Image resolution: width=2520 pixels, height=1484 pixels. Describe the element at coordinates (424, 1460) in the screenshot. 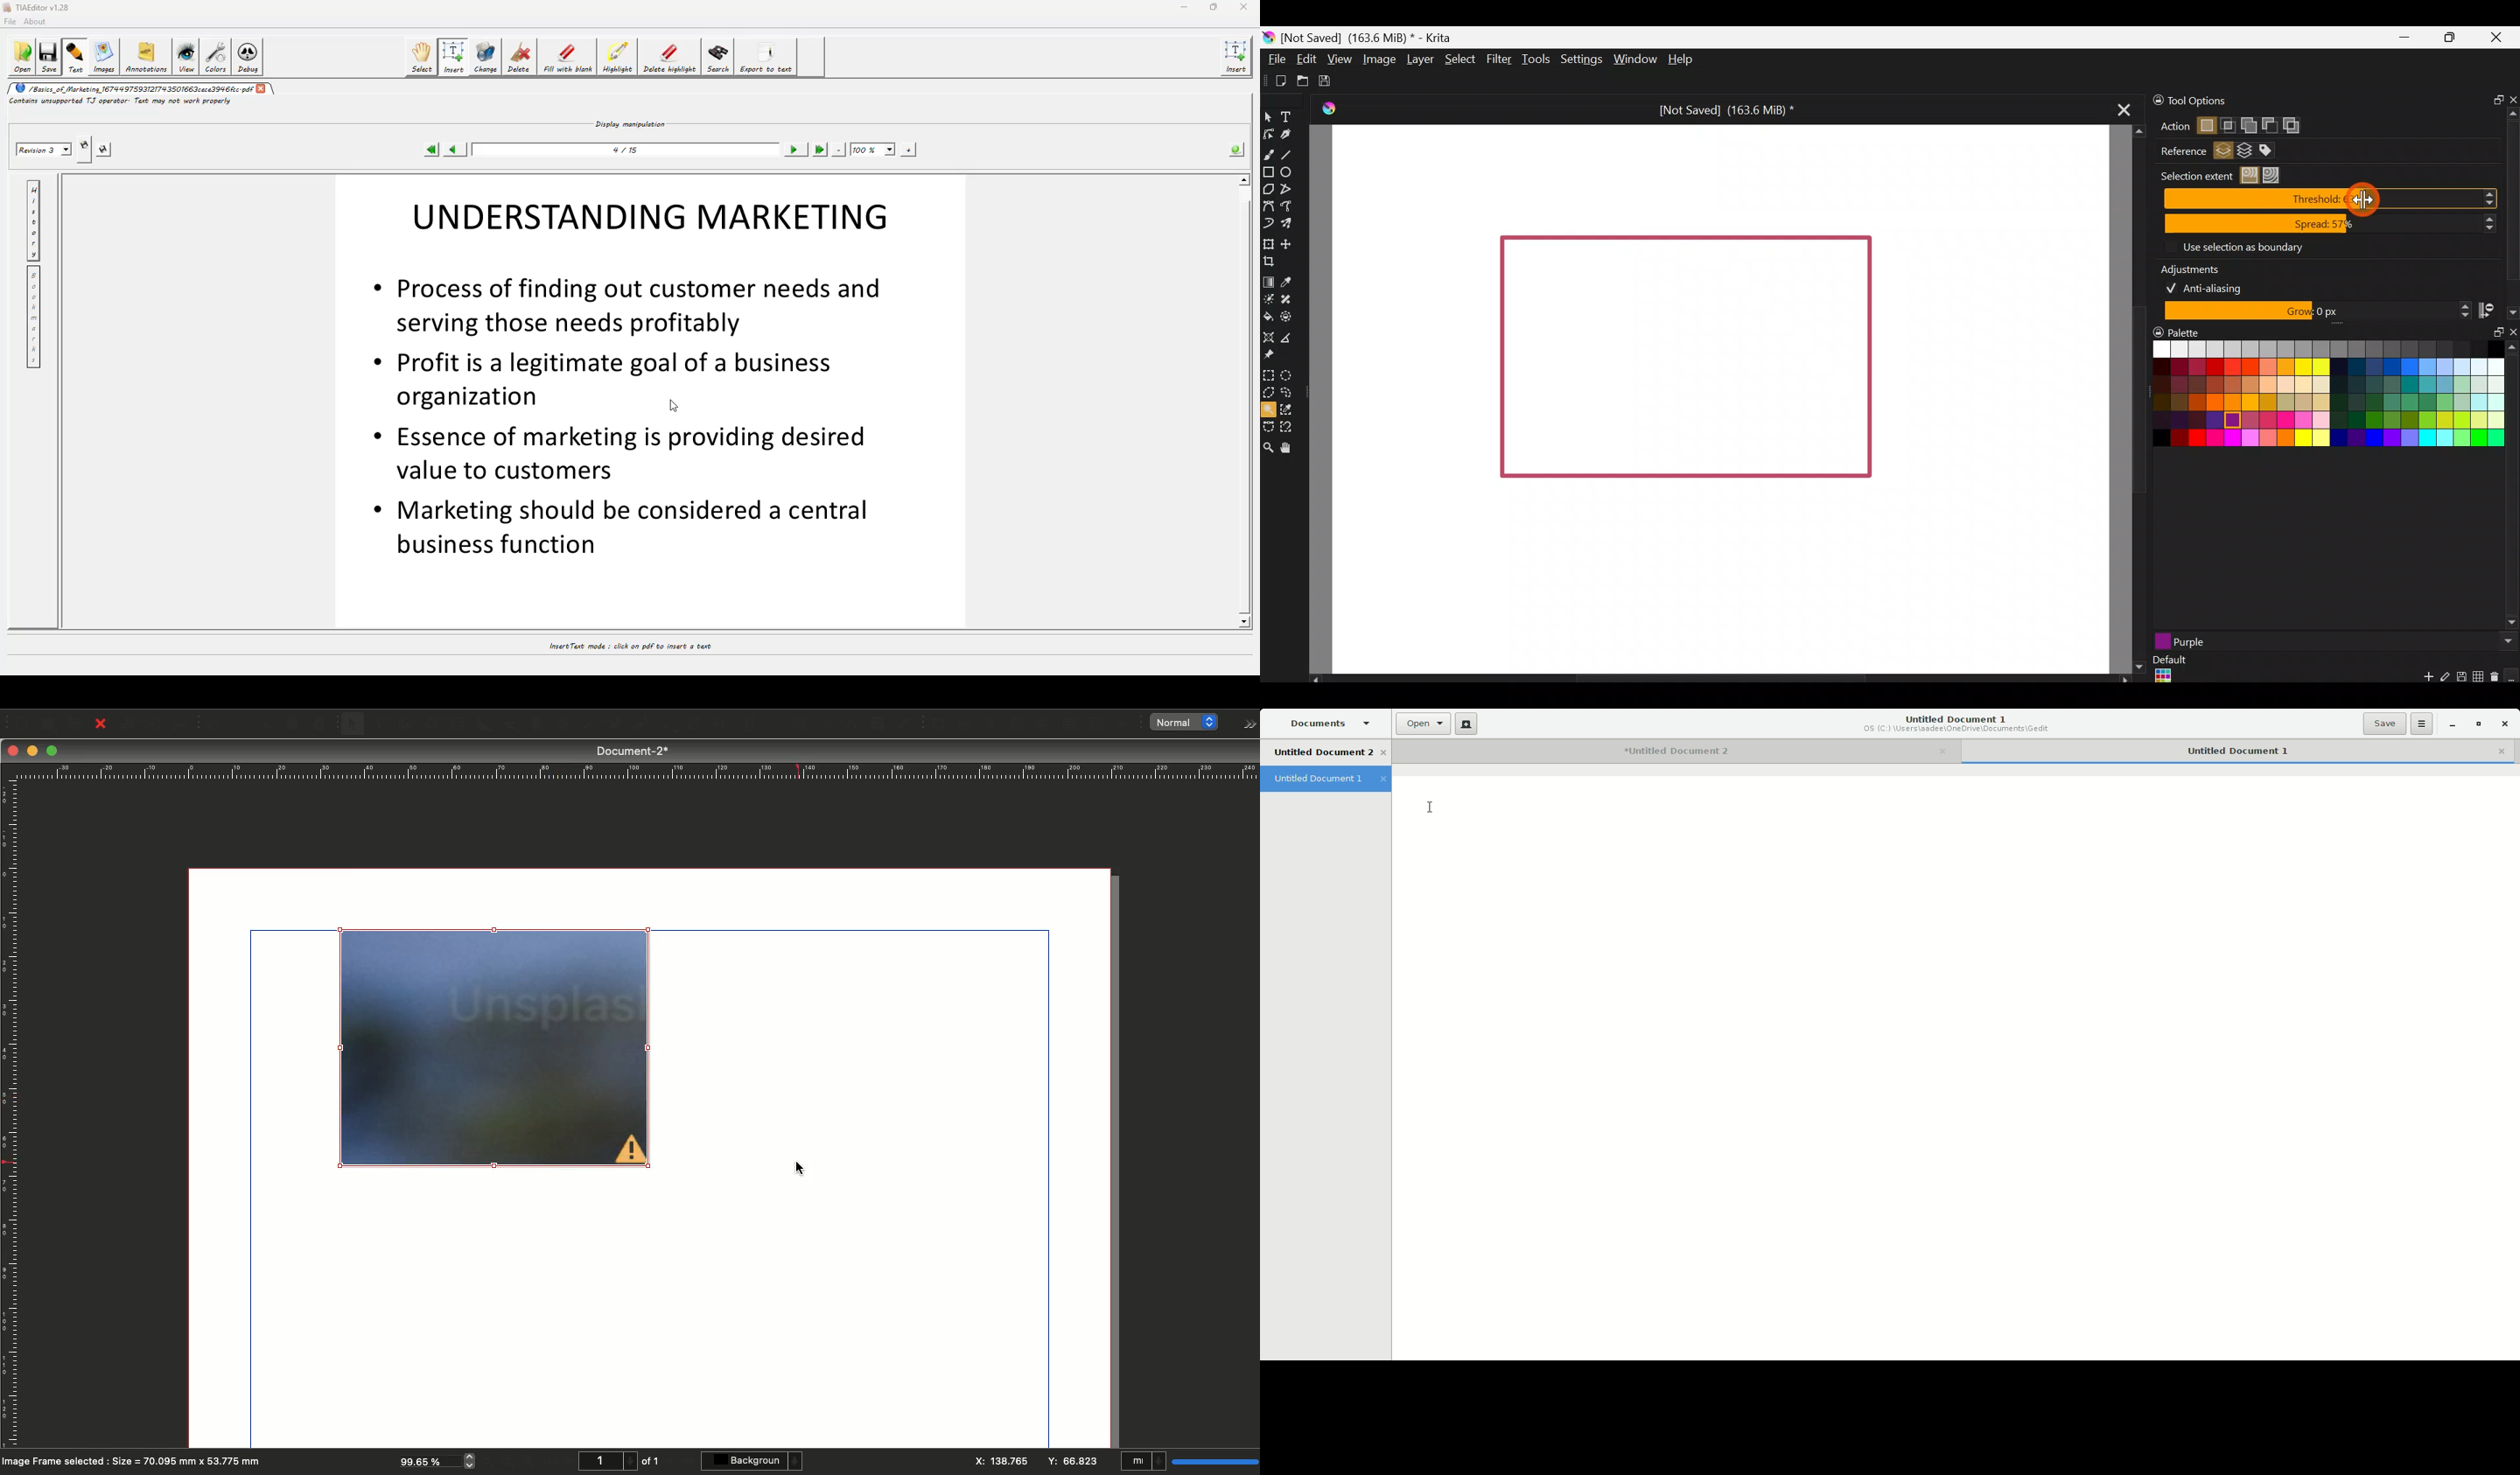

I see `99.65 %` at that location.